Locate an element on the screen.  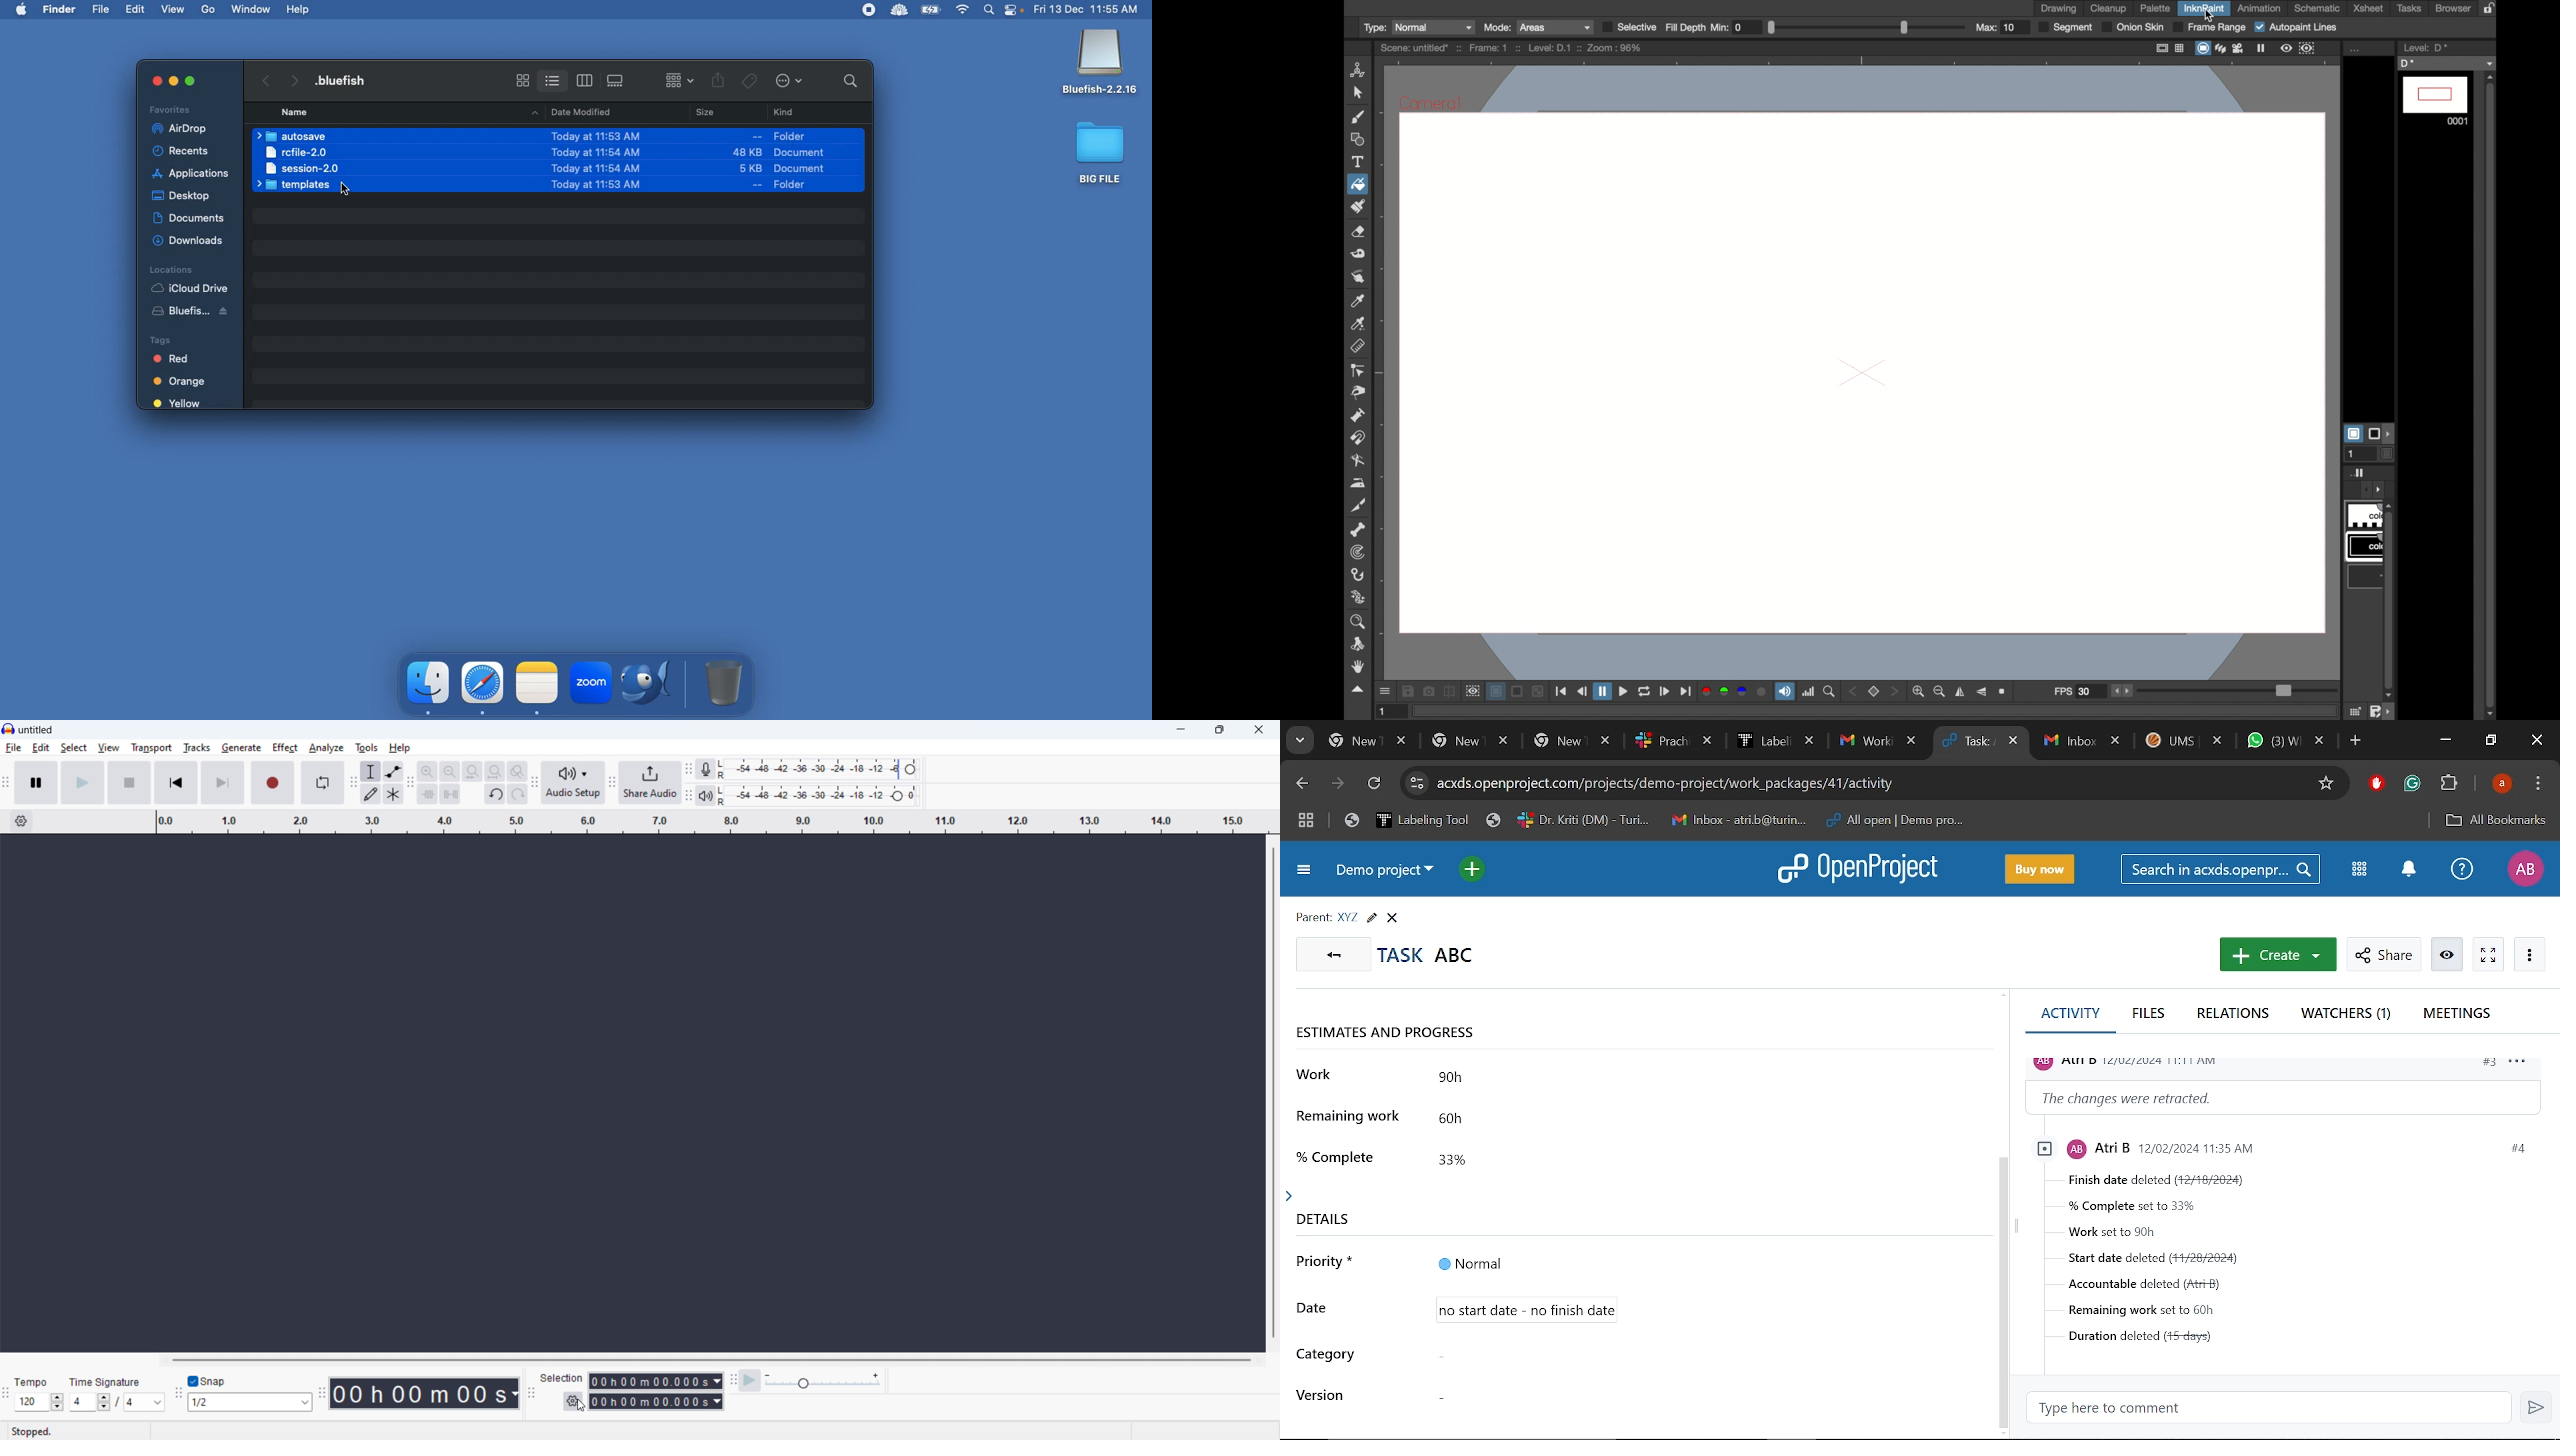
size is located at coordinates (724, 161).